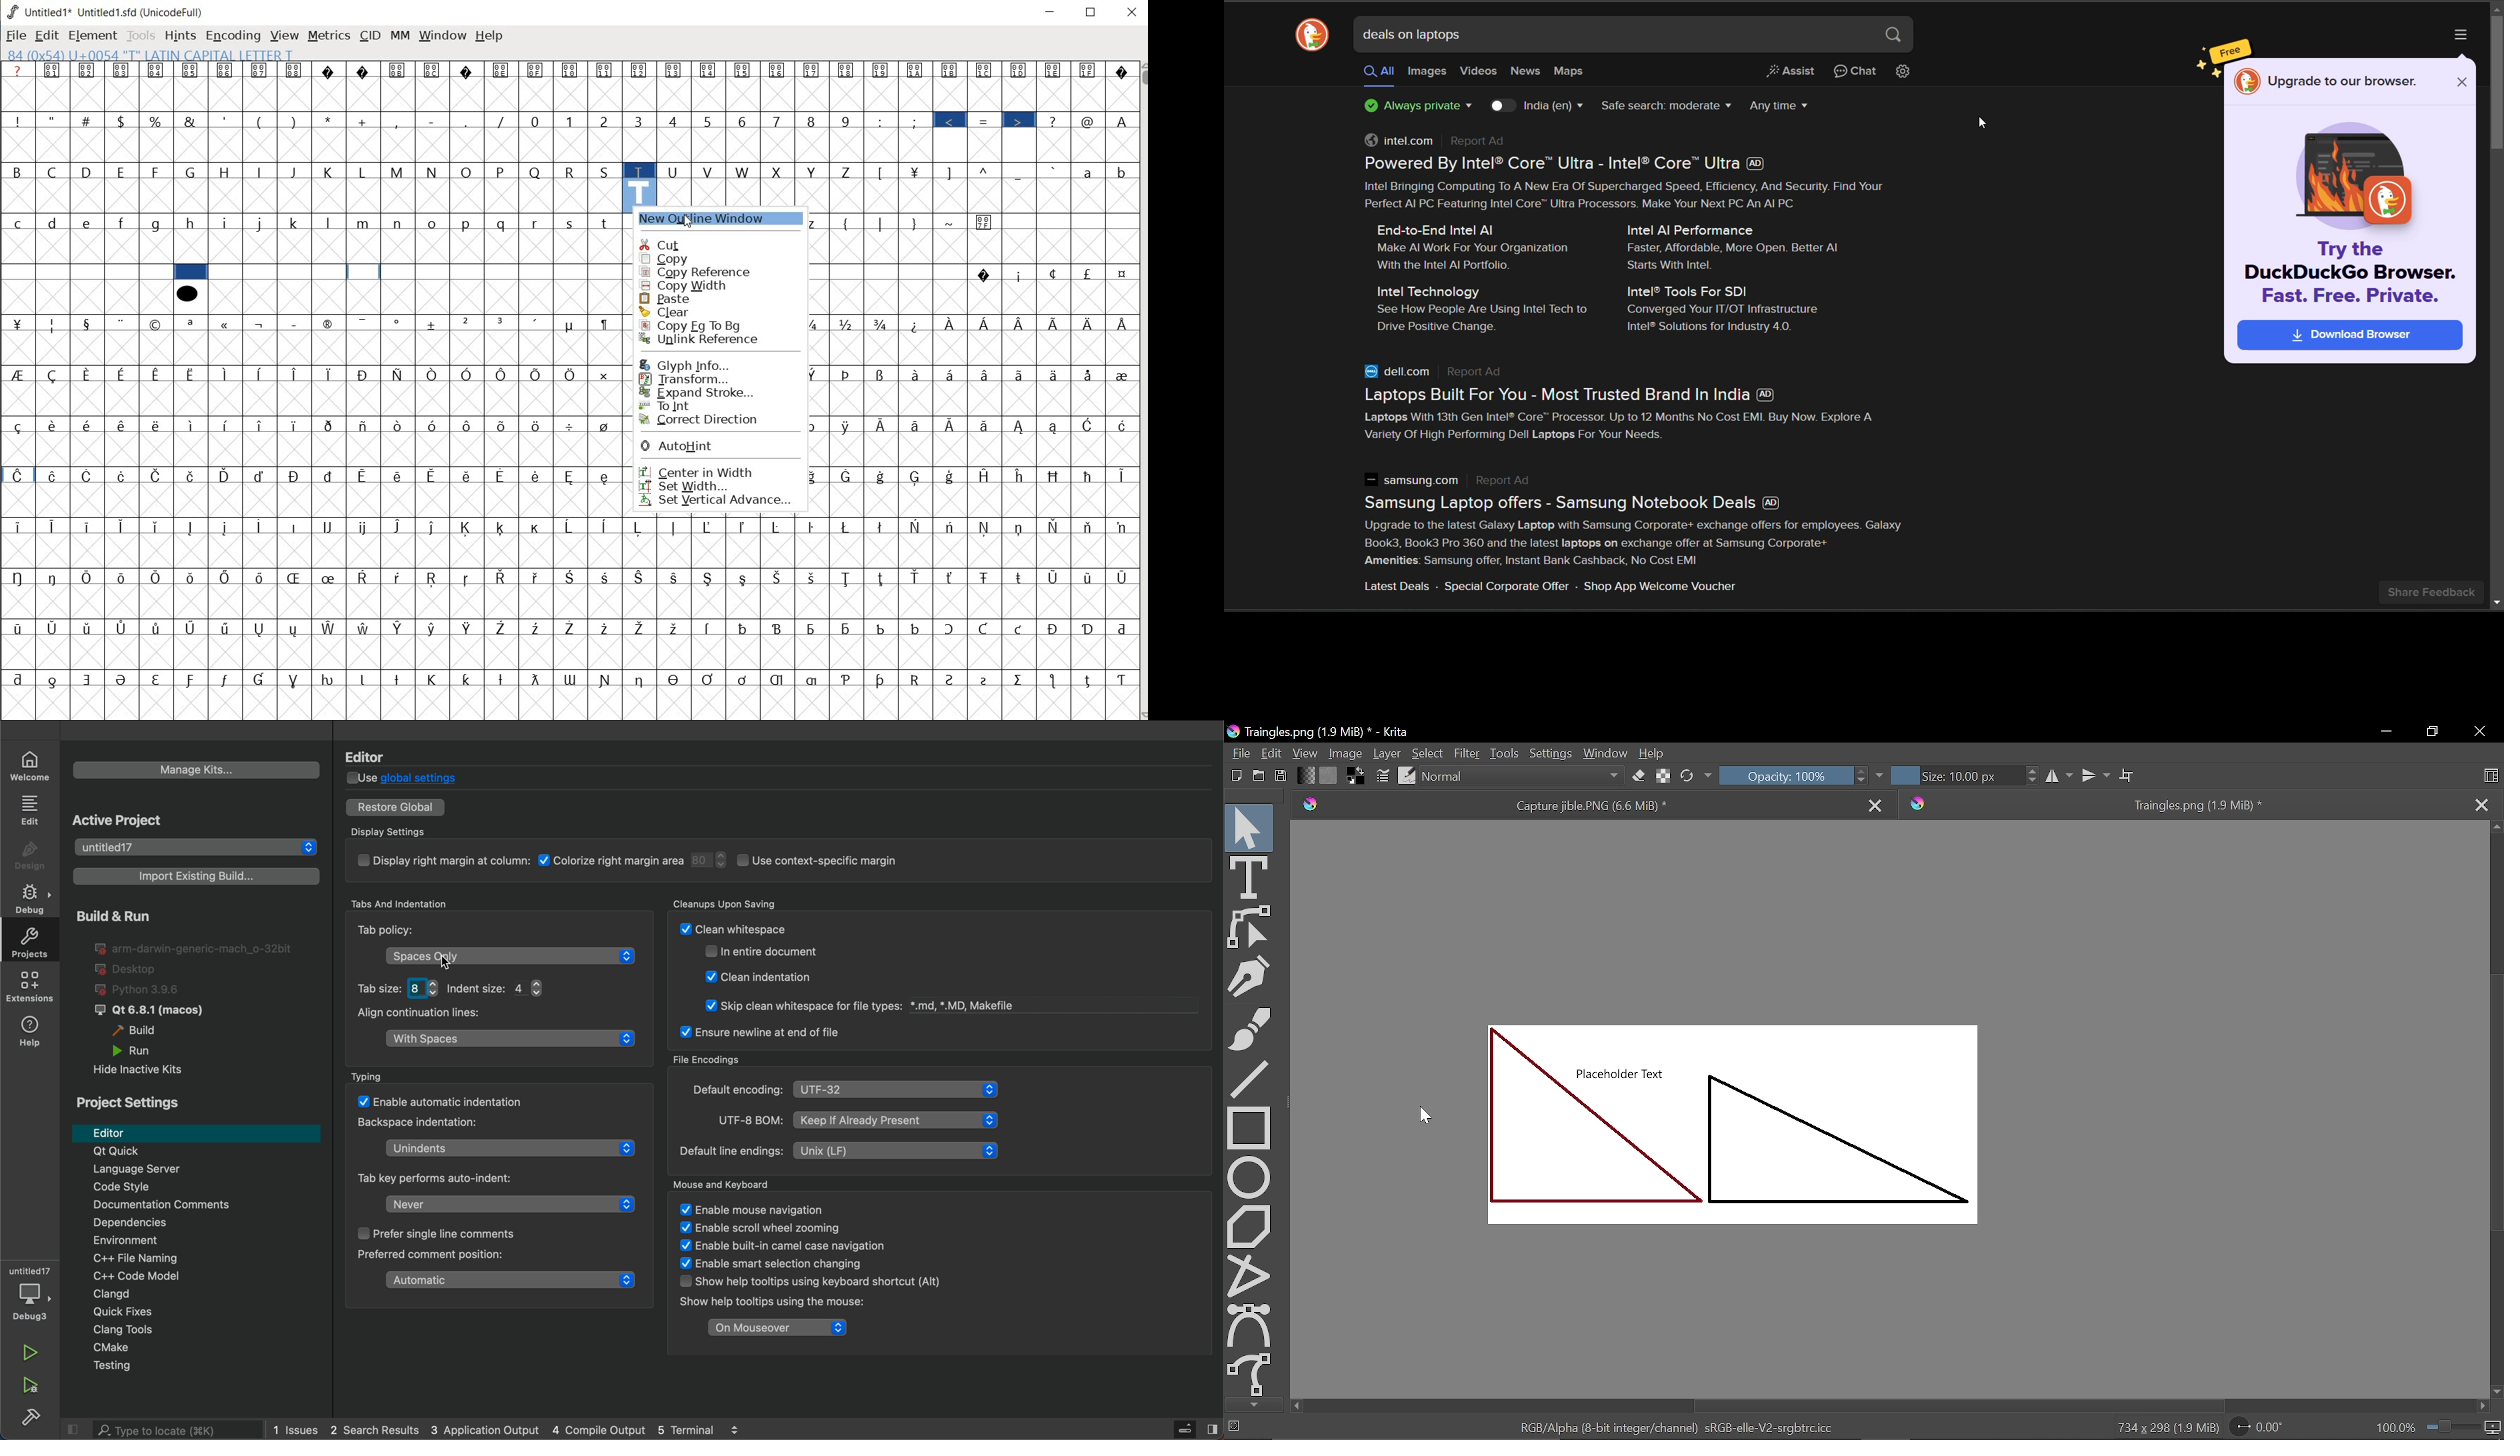  I want to click on Symbol, so click(468, 70).